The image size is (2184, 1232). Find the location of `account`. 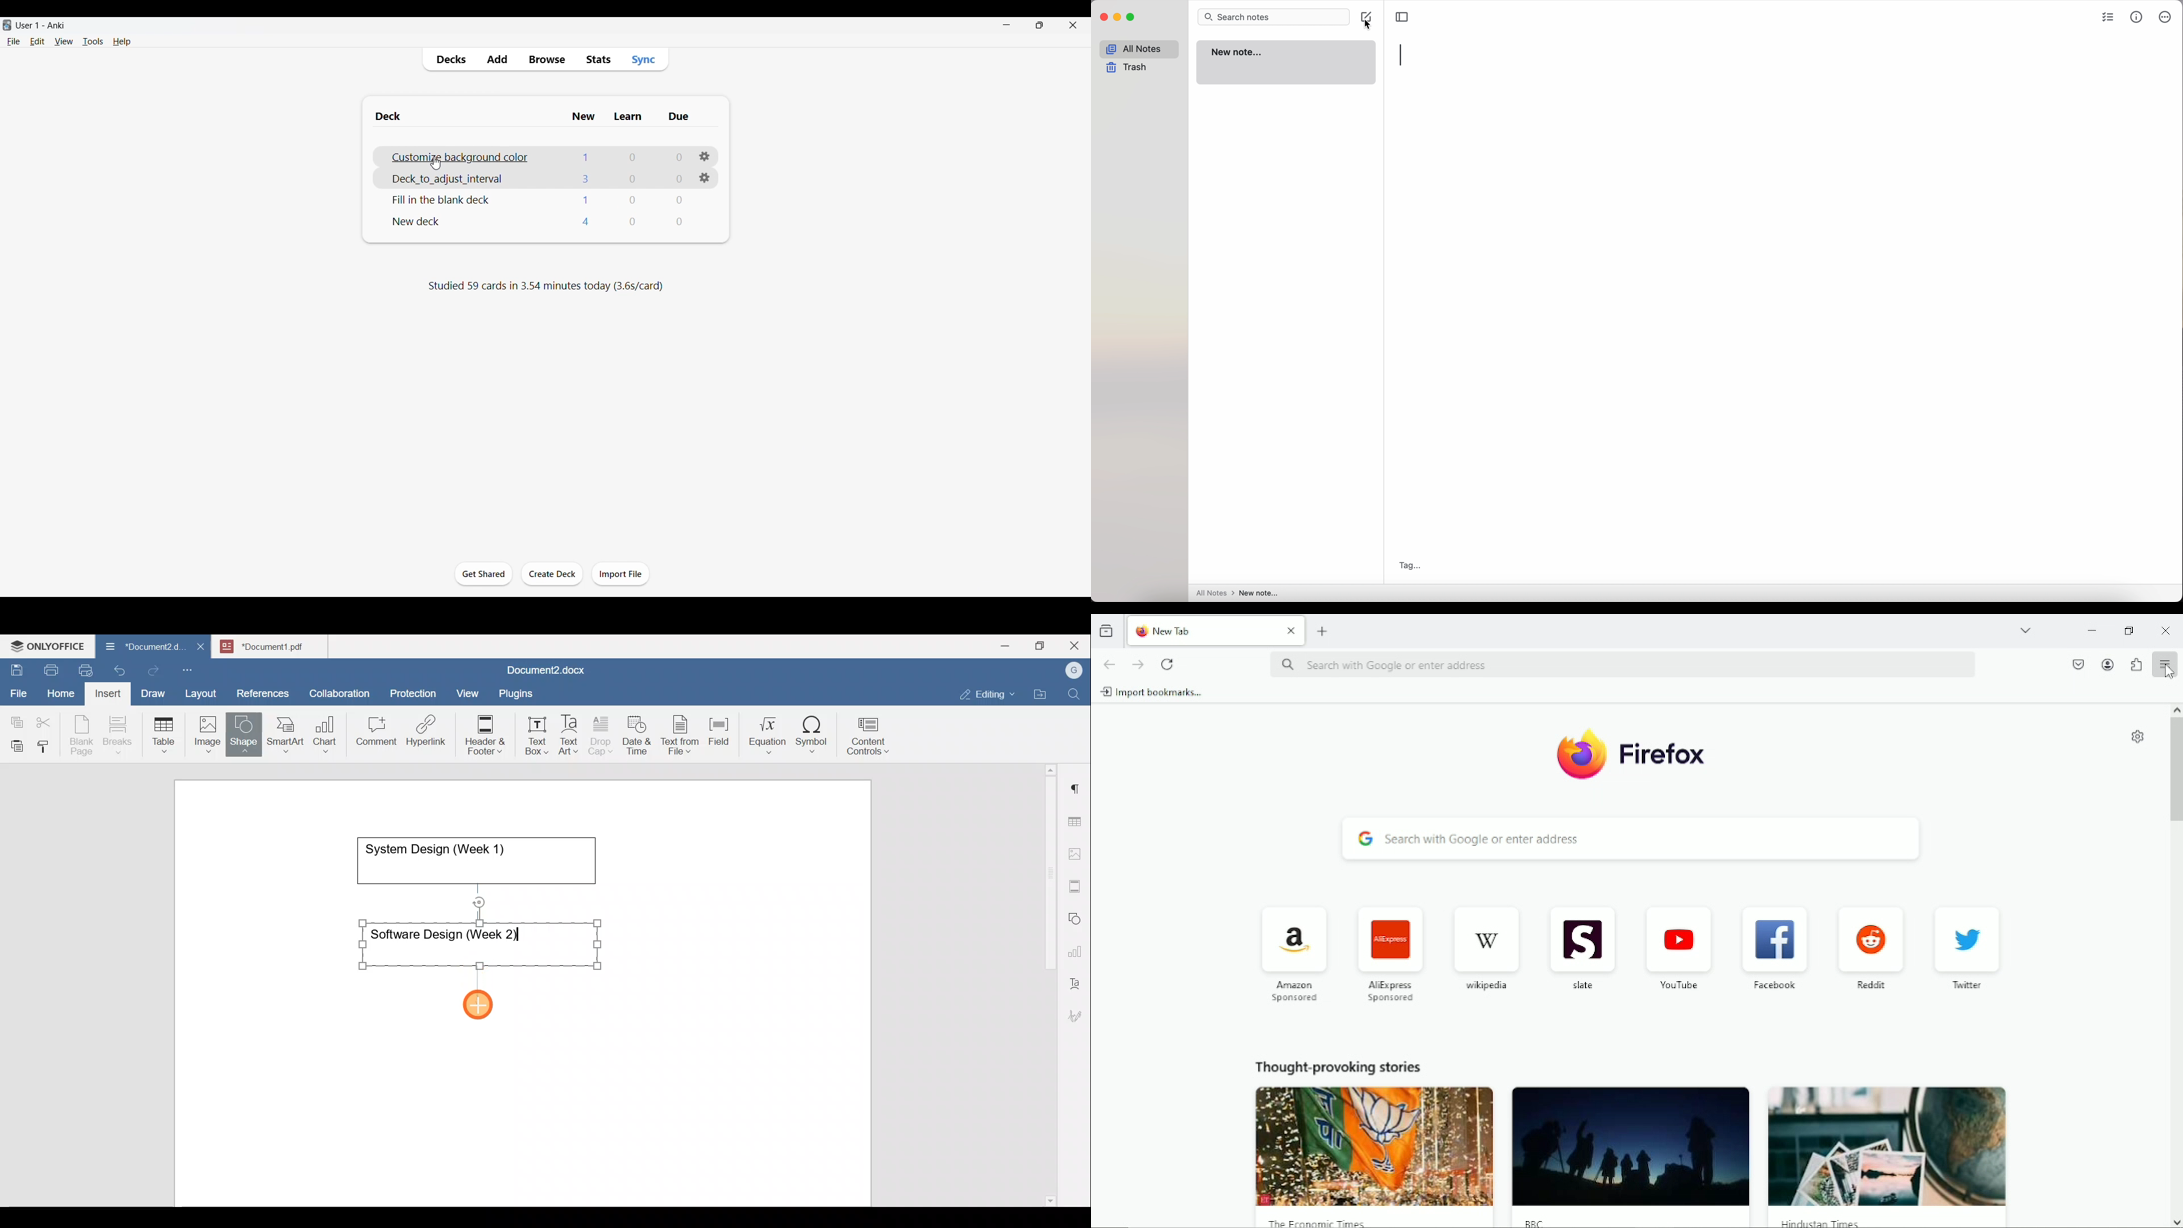

account is located at coordinates (2109, 664).